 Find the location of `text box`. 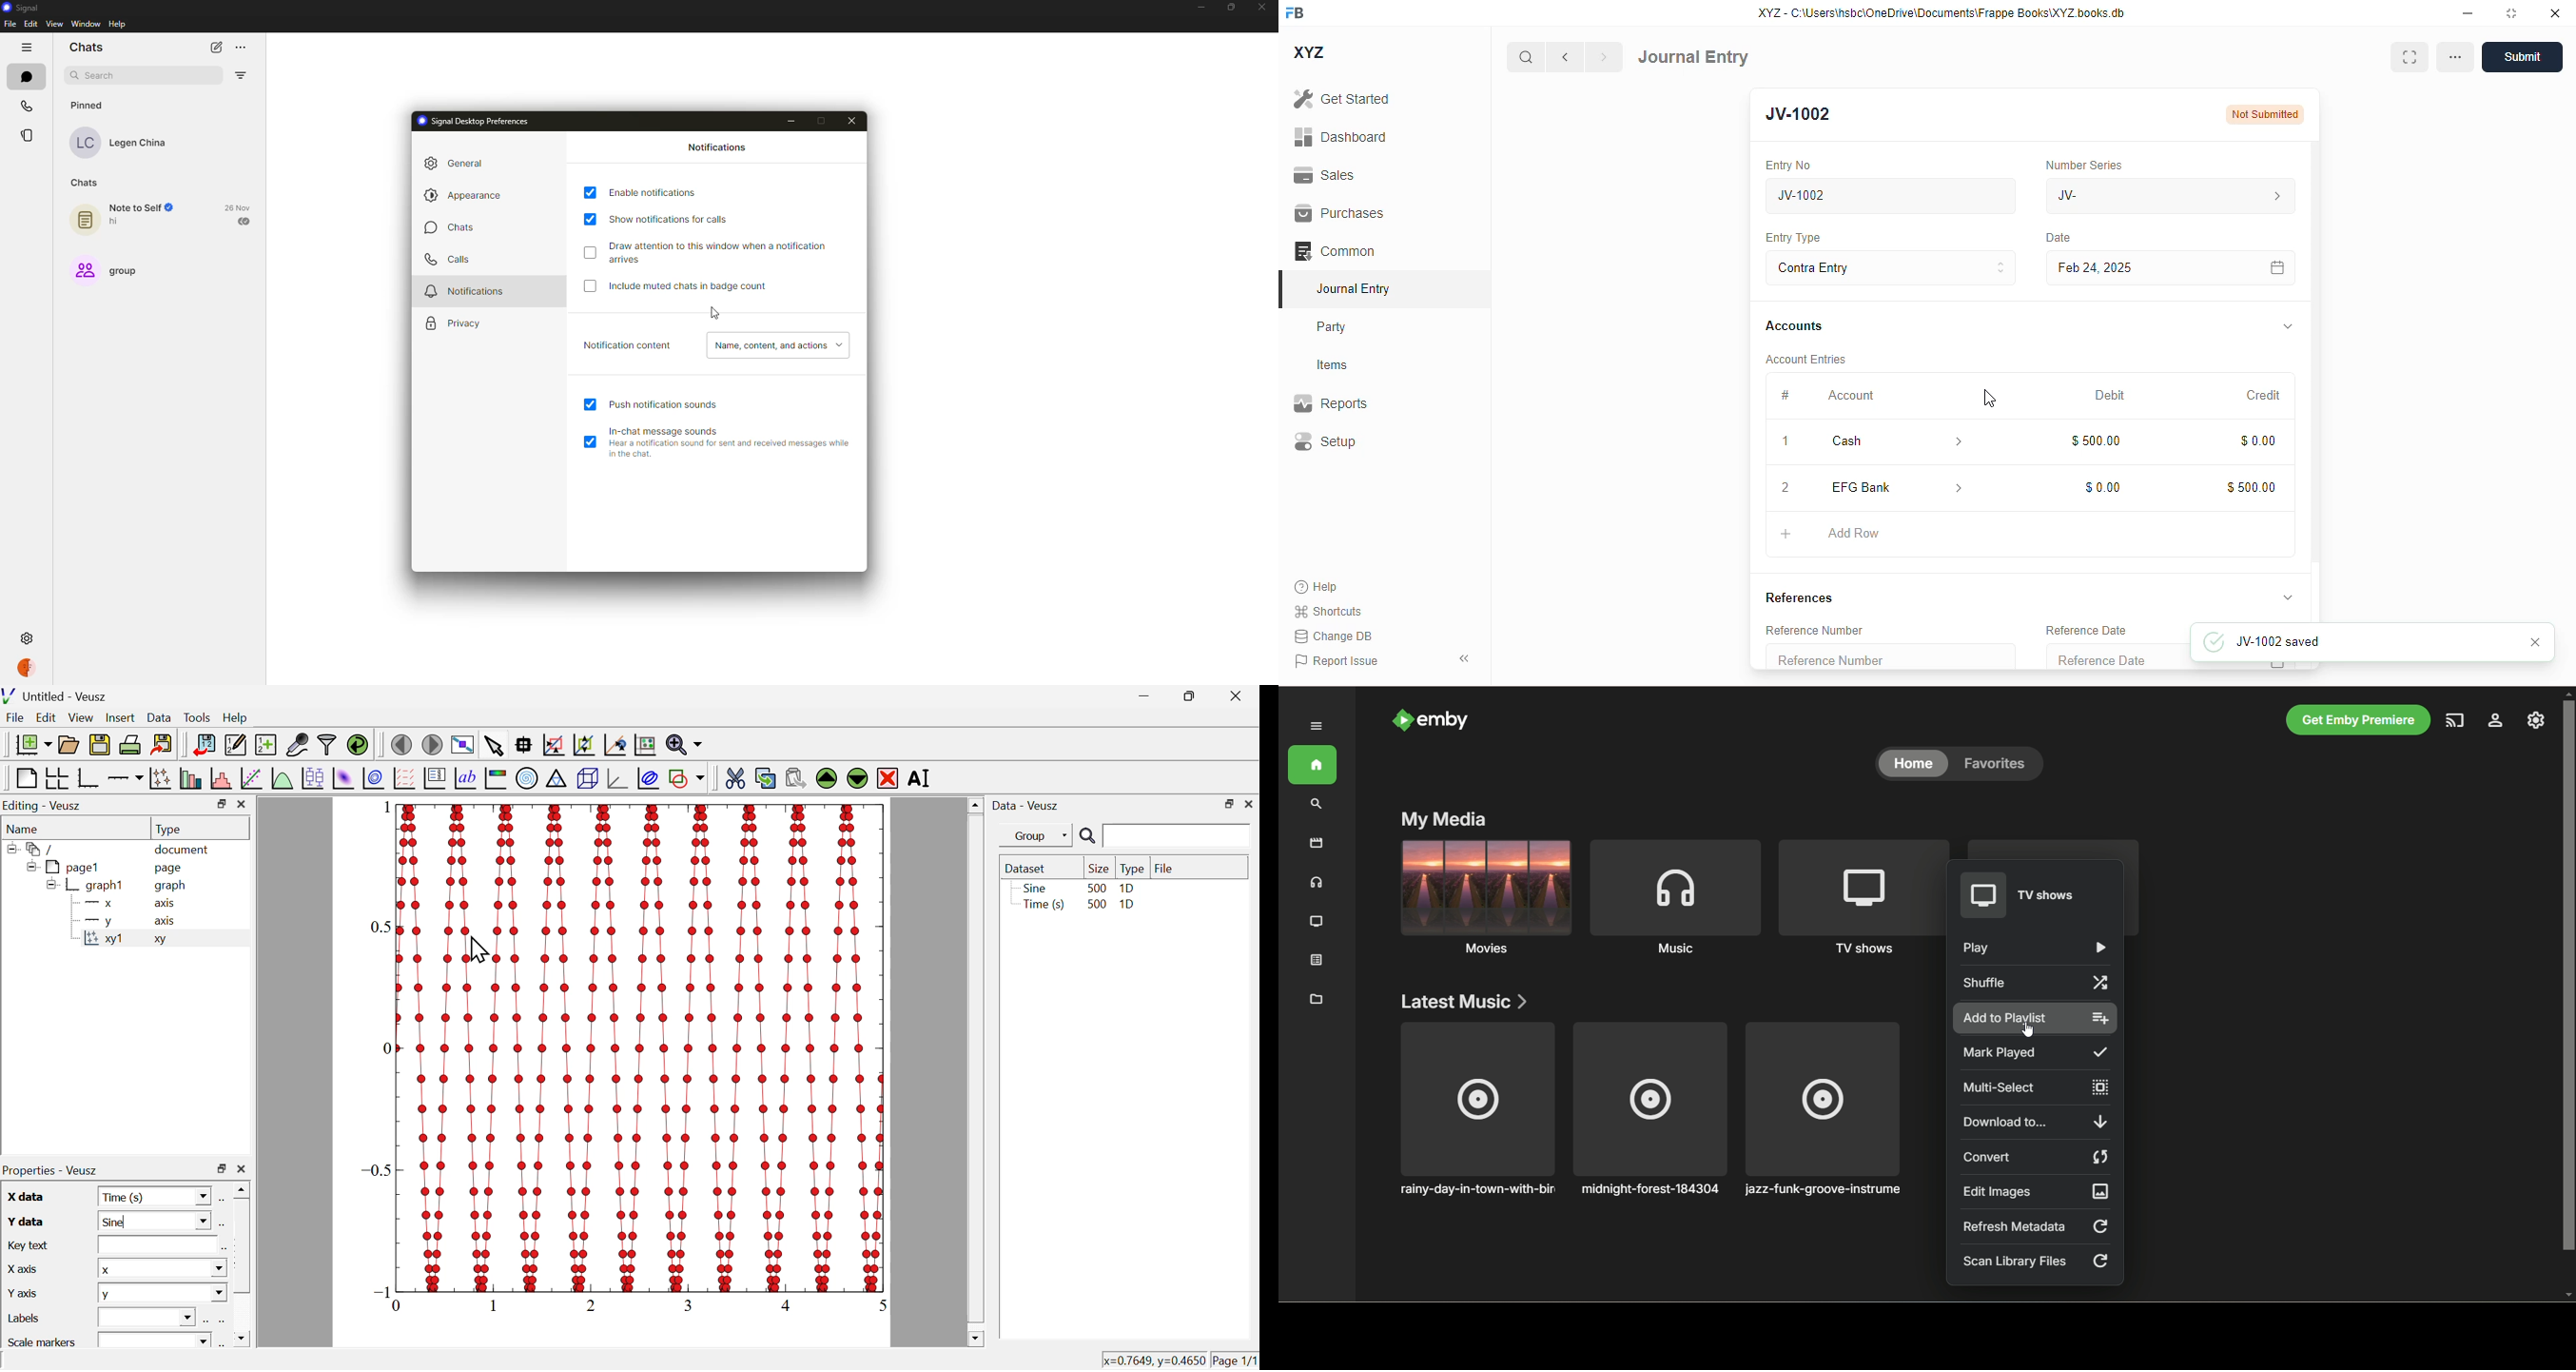

text box is located at coordinates (155, 1339).